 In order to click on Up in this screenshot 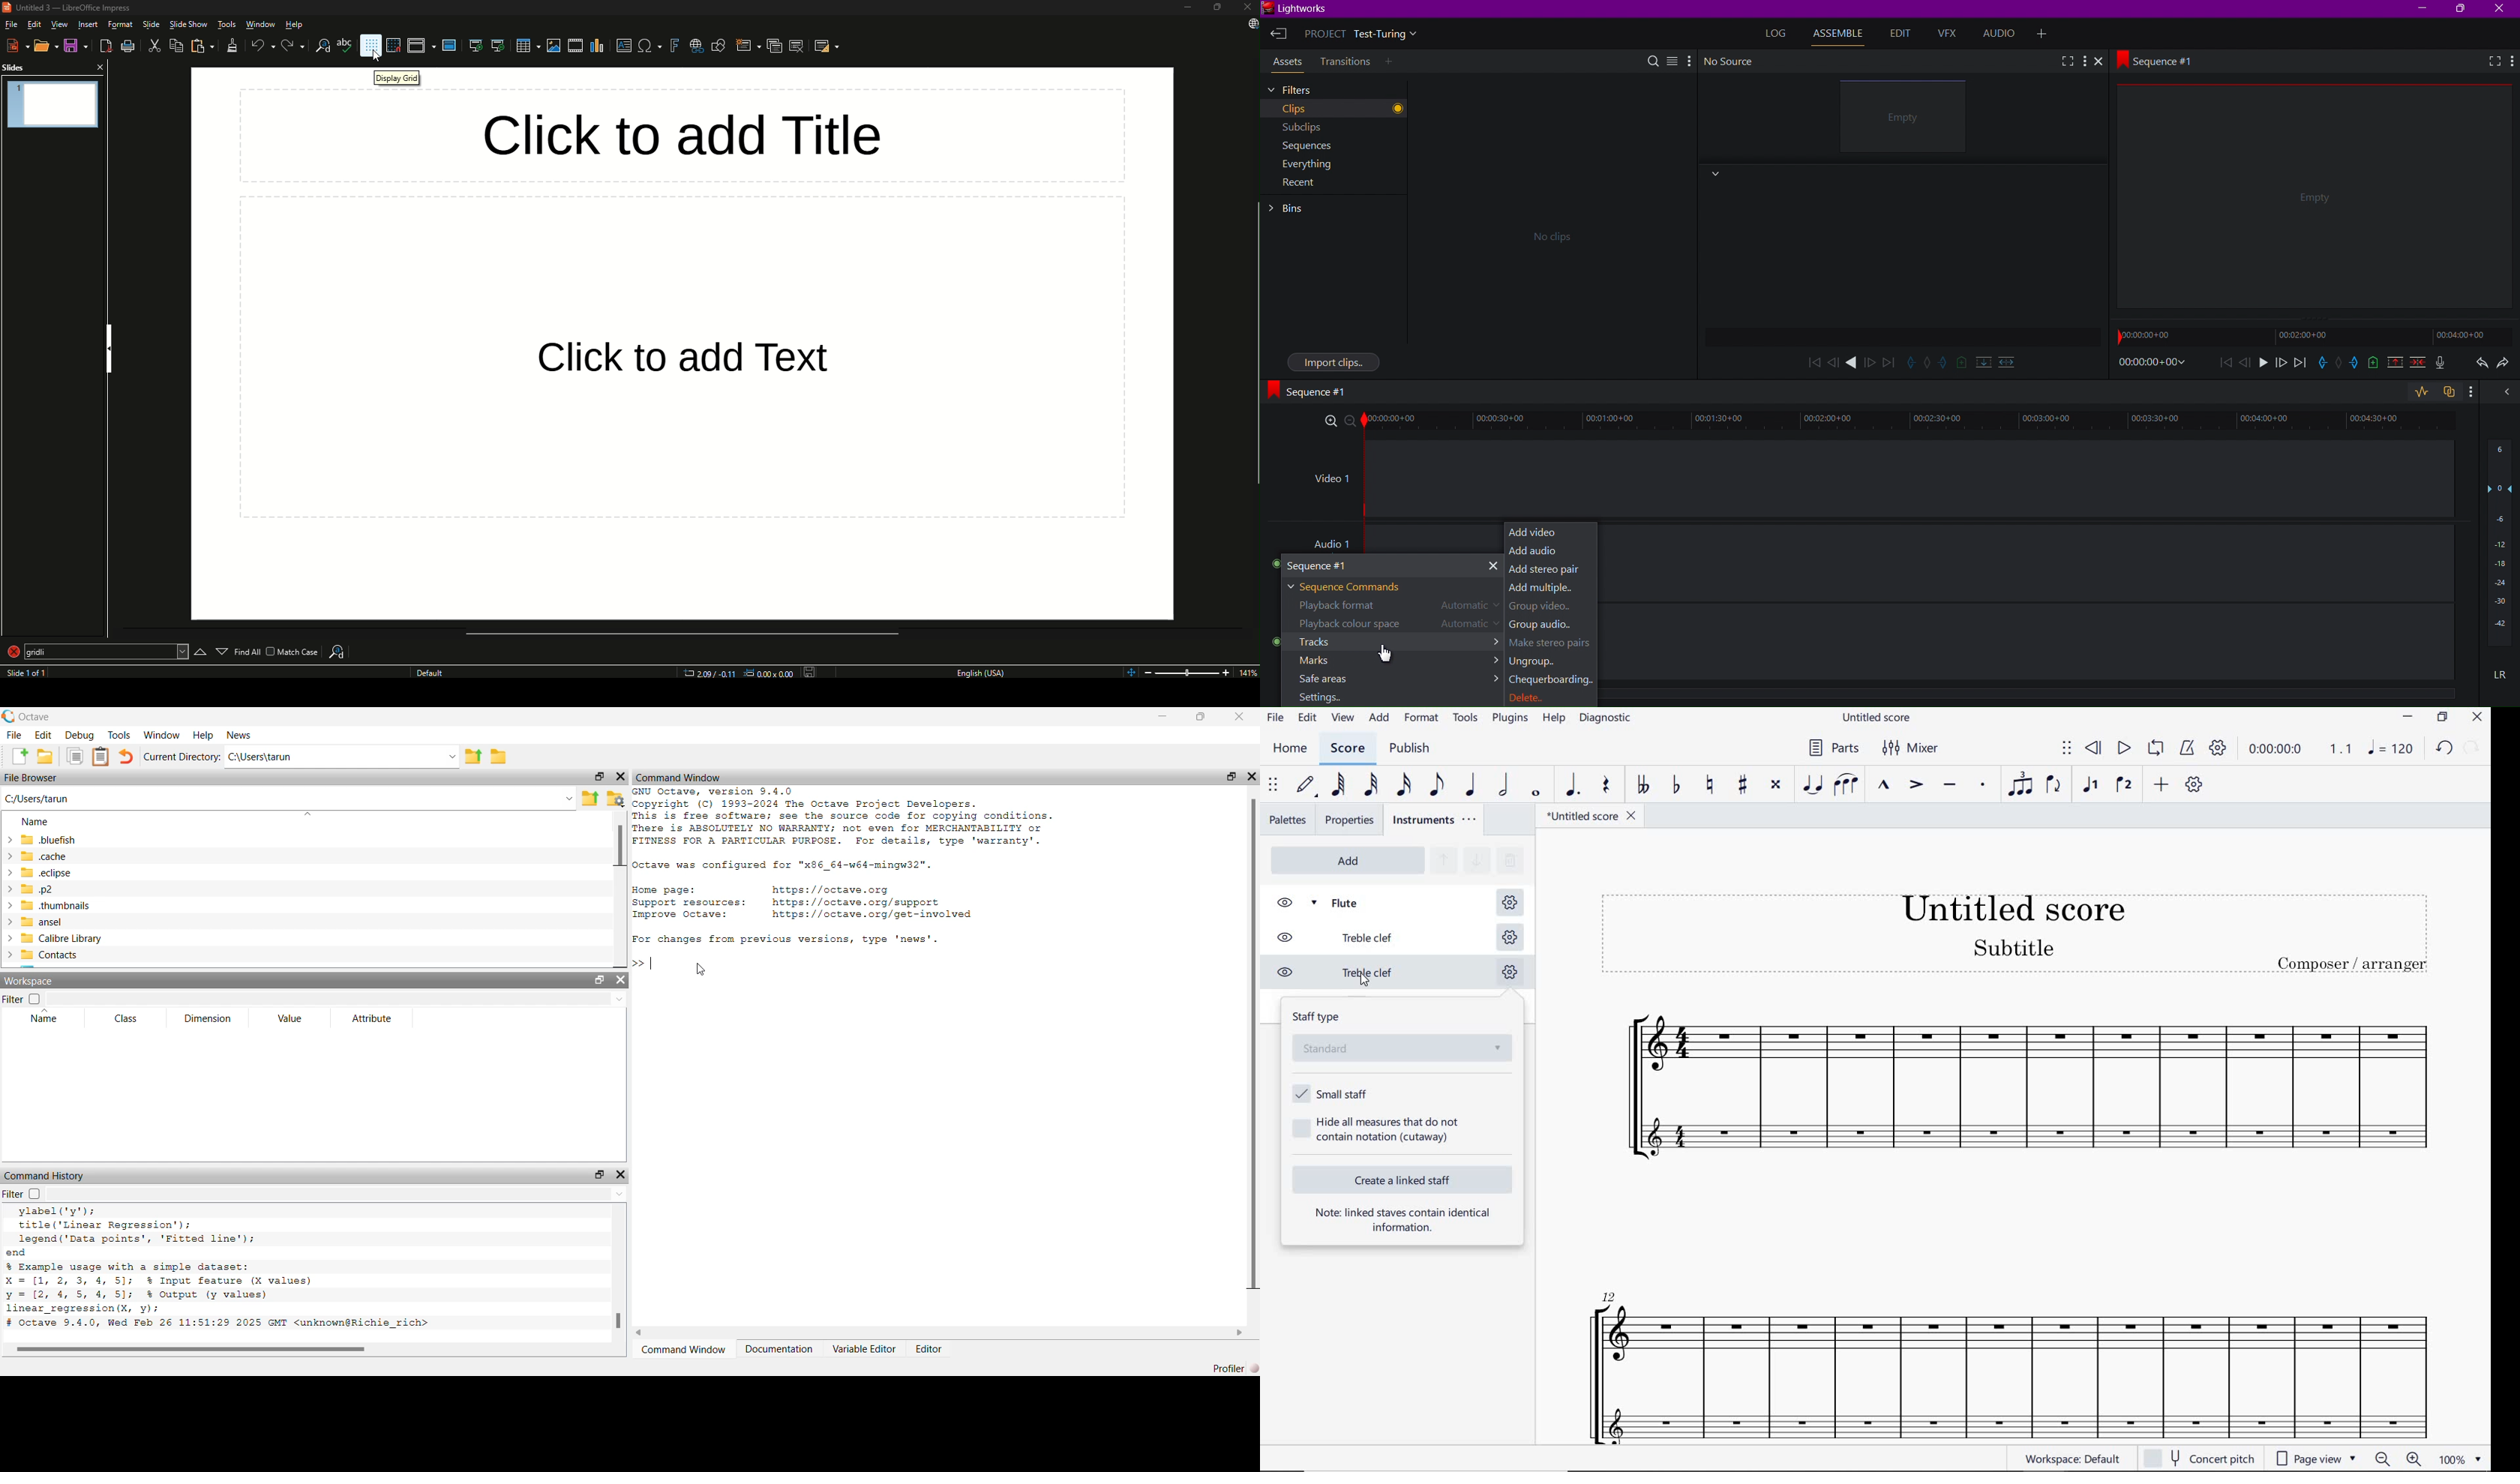, I will do `click(196, 648)`.